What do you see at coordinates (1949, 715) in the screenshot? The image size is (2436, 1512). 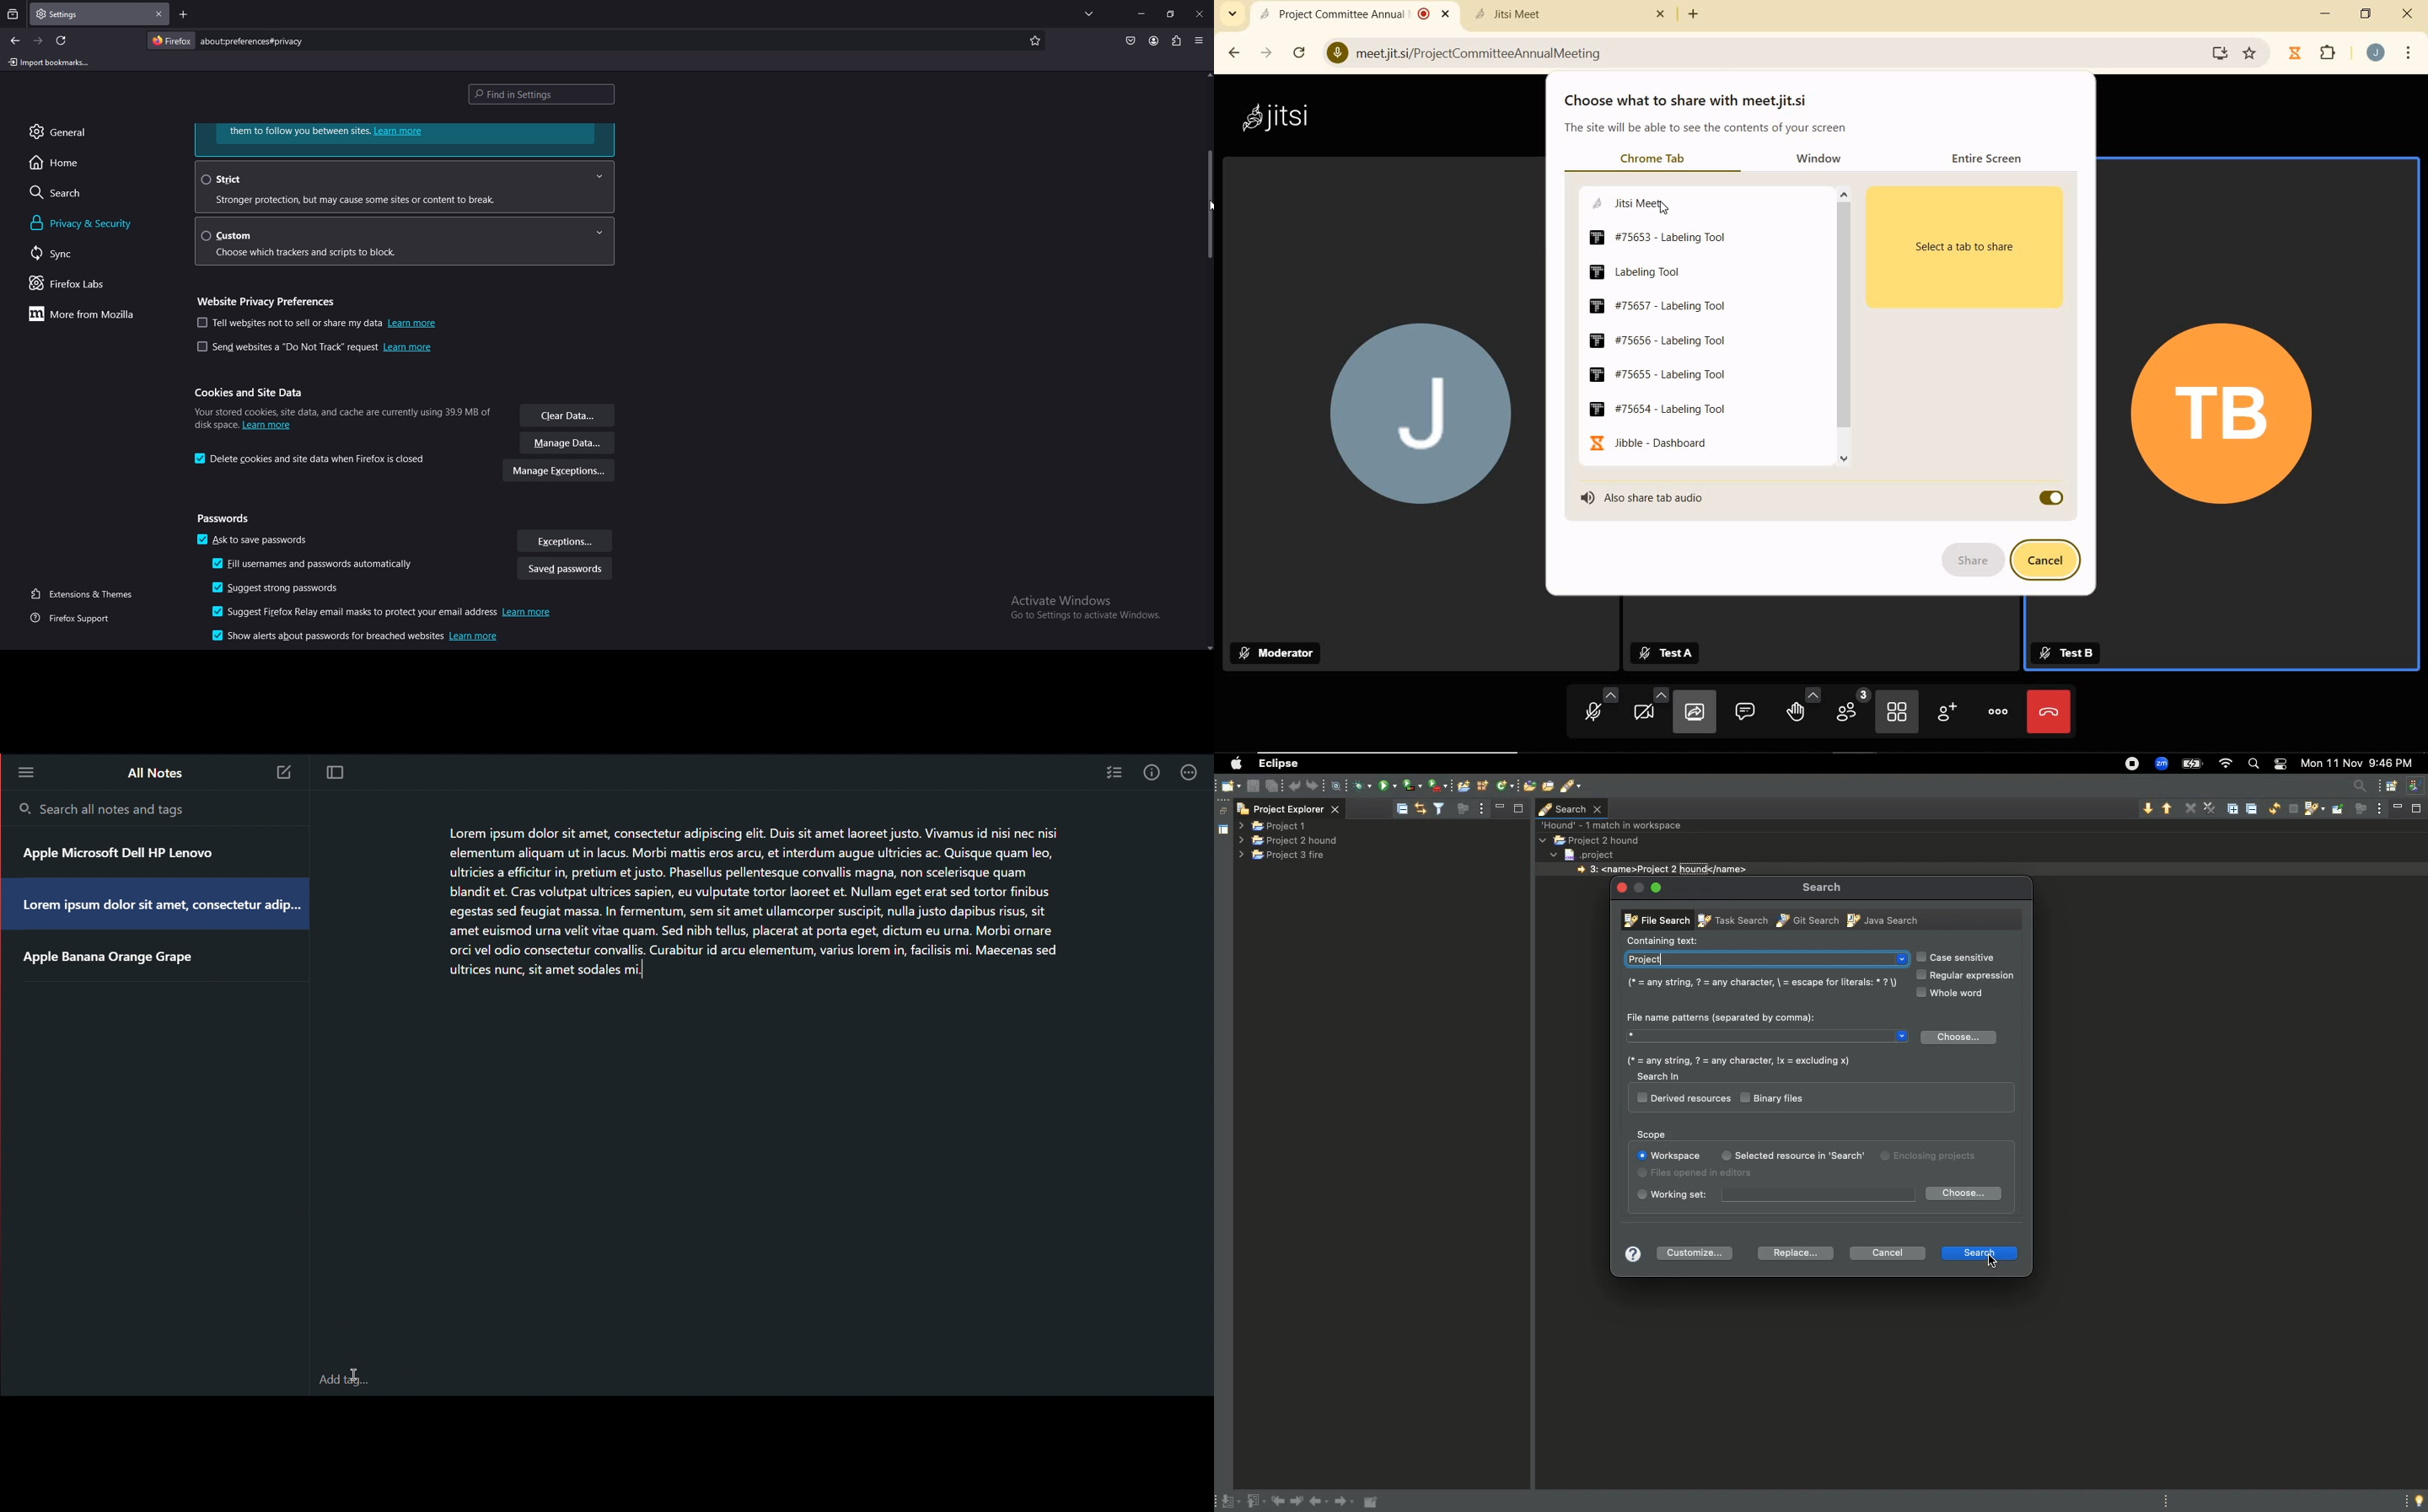 I see `INVITE PEOPLE` at bounding box center [1949, 715].